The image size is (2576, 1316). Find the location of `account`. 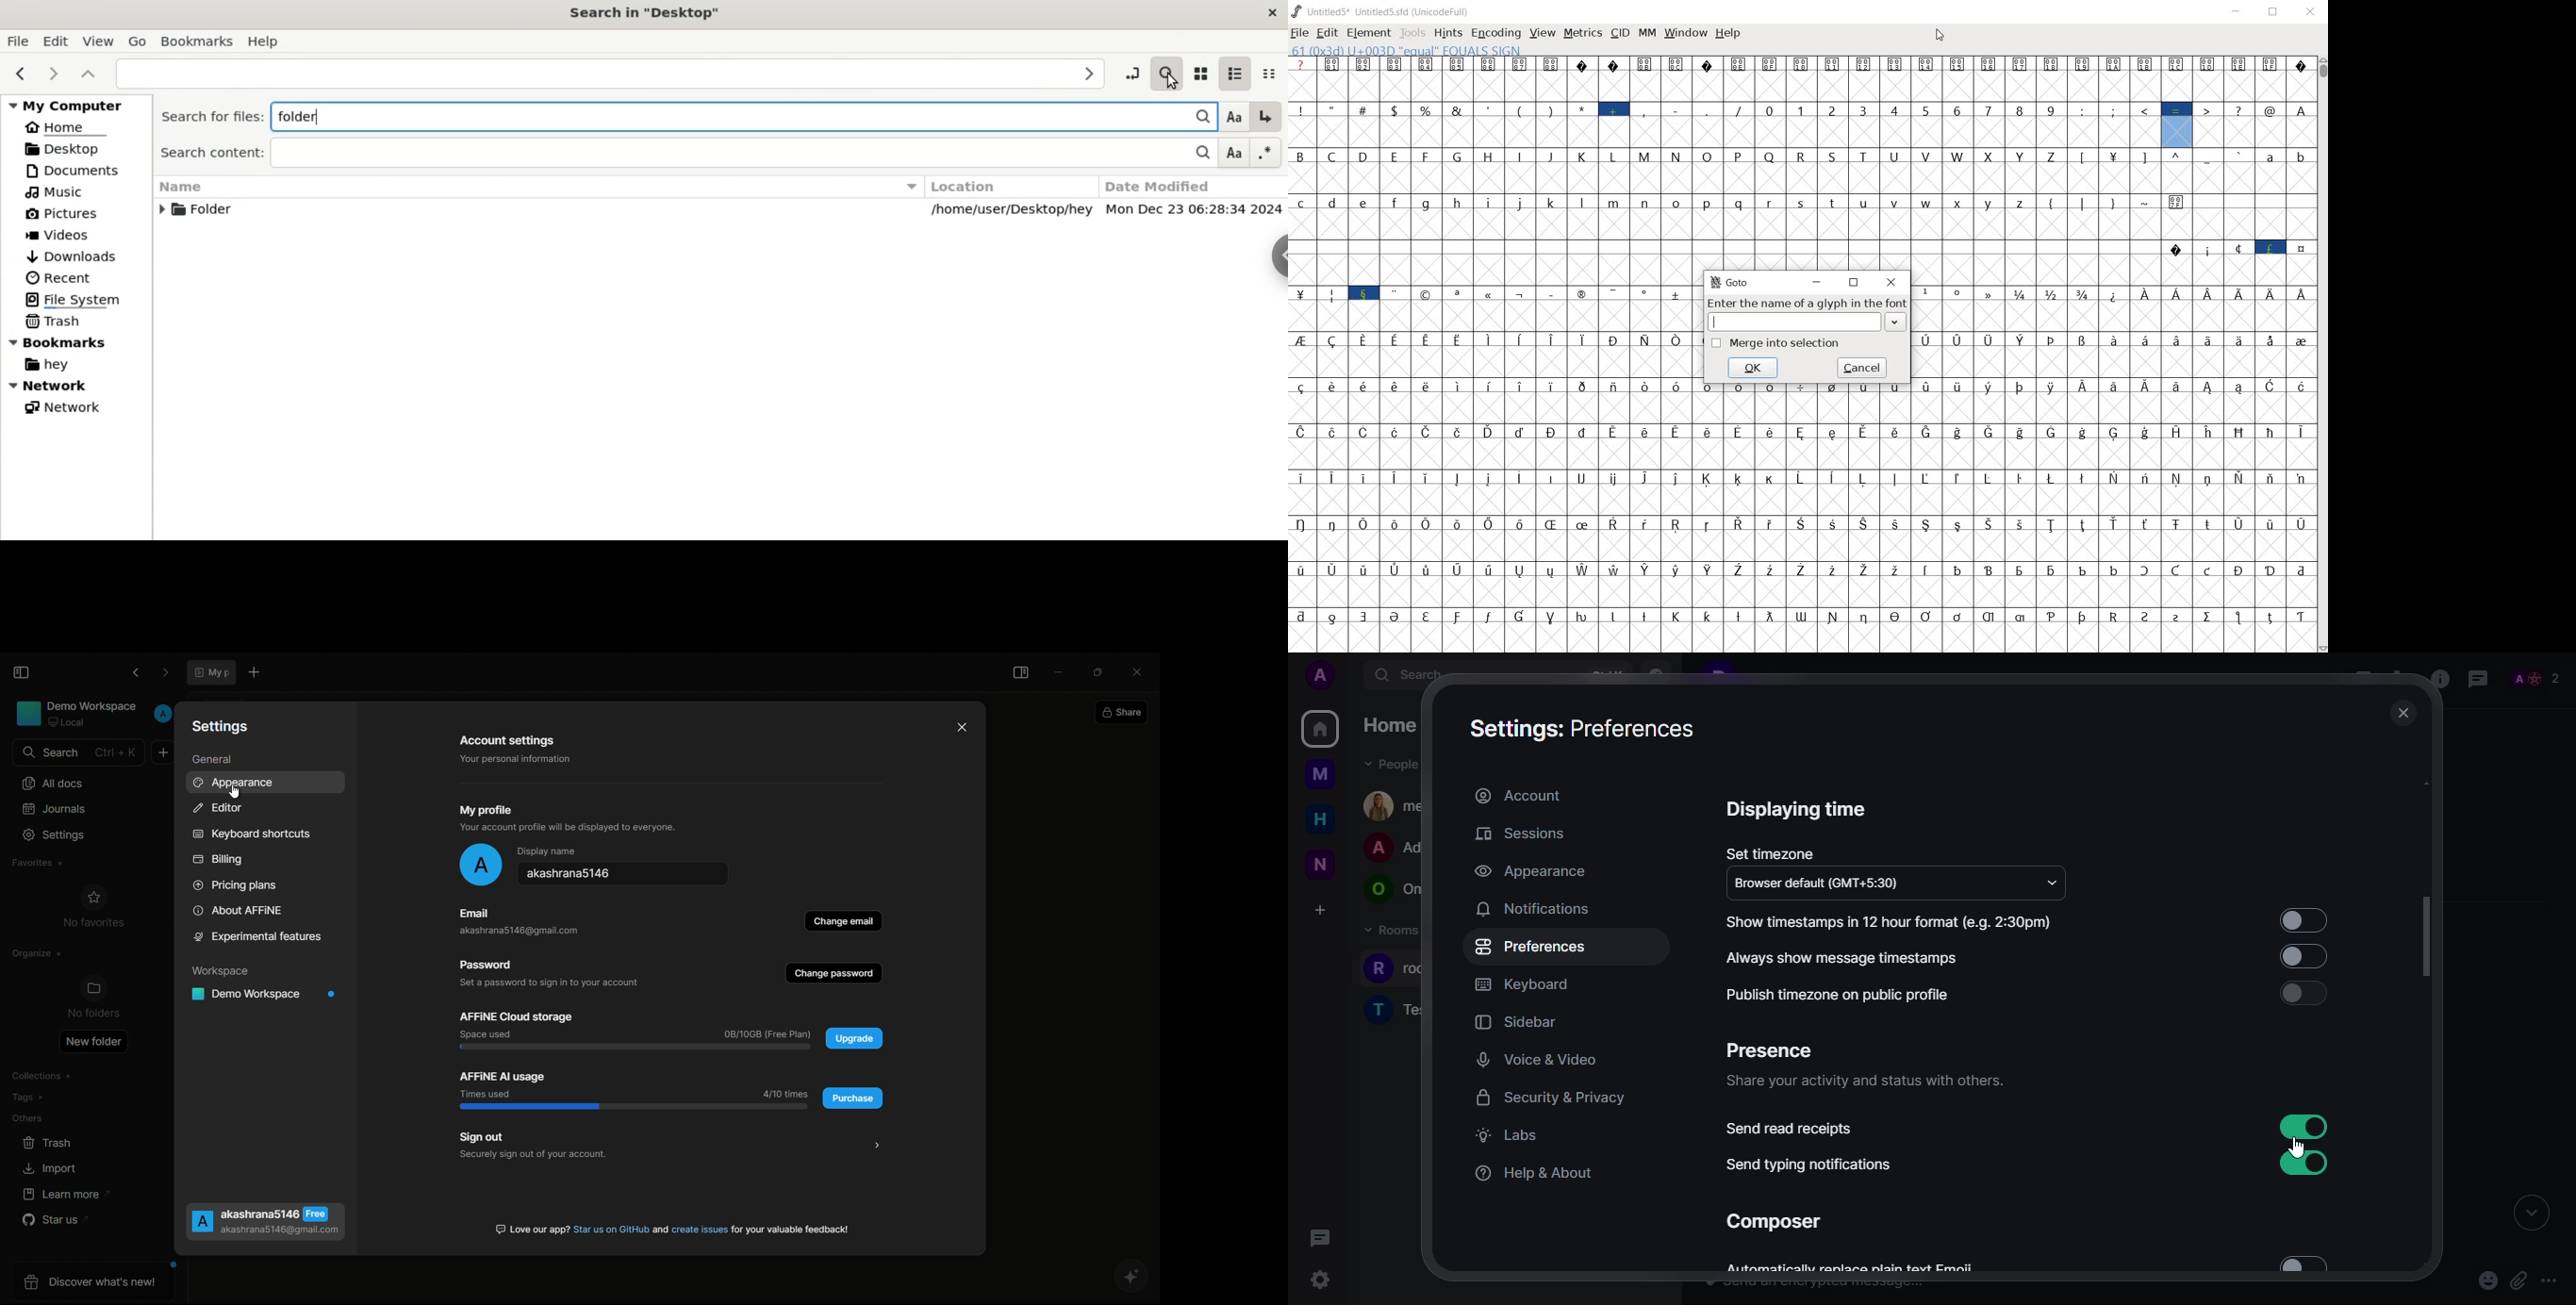

account is located at coordinates (1518, 794).